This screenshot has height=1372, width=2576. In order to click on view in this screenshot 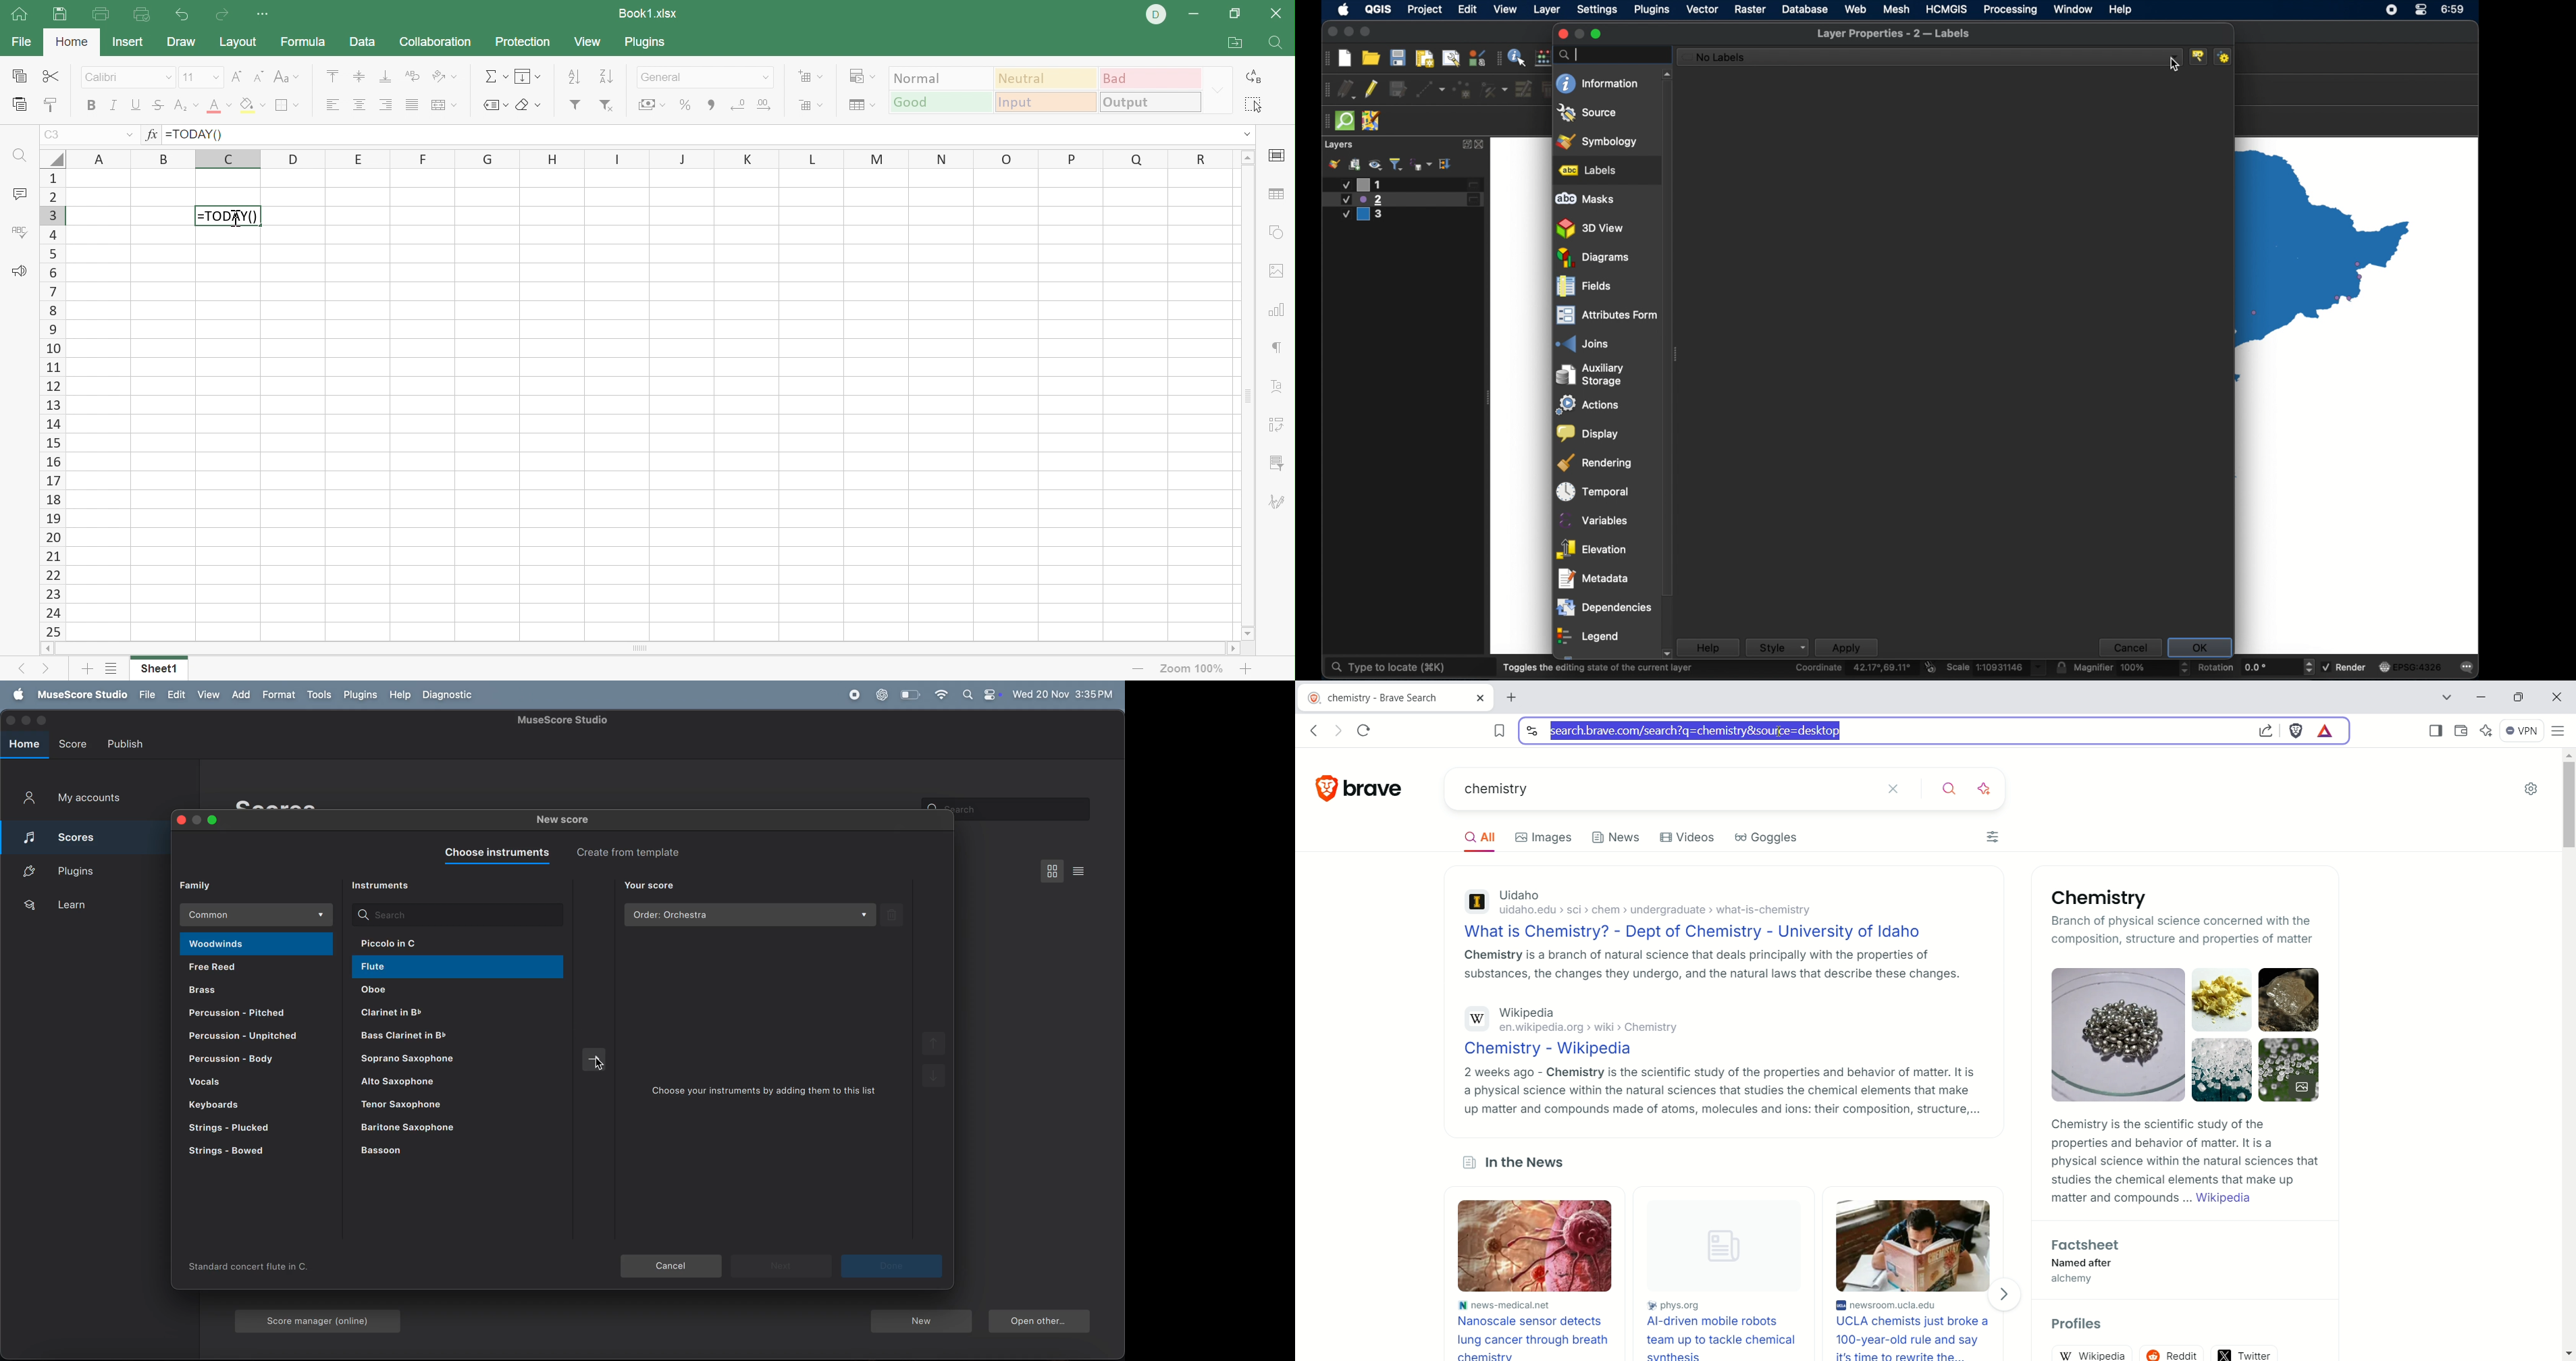, I will do `click(1506, 9)`.